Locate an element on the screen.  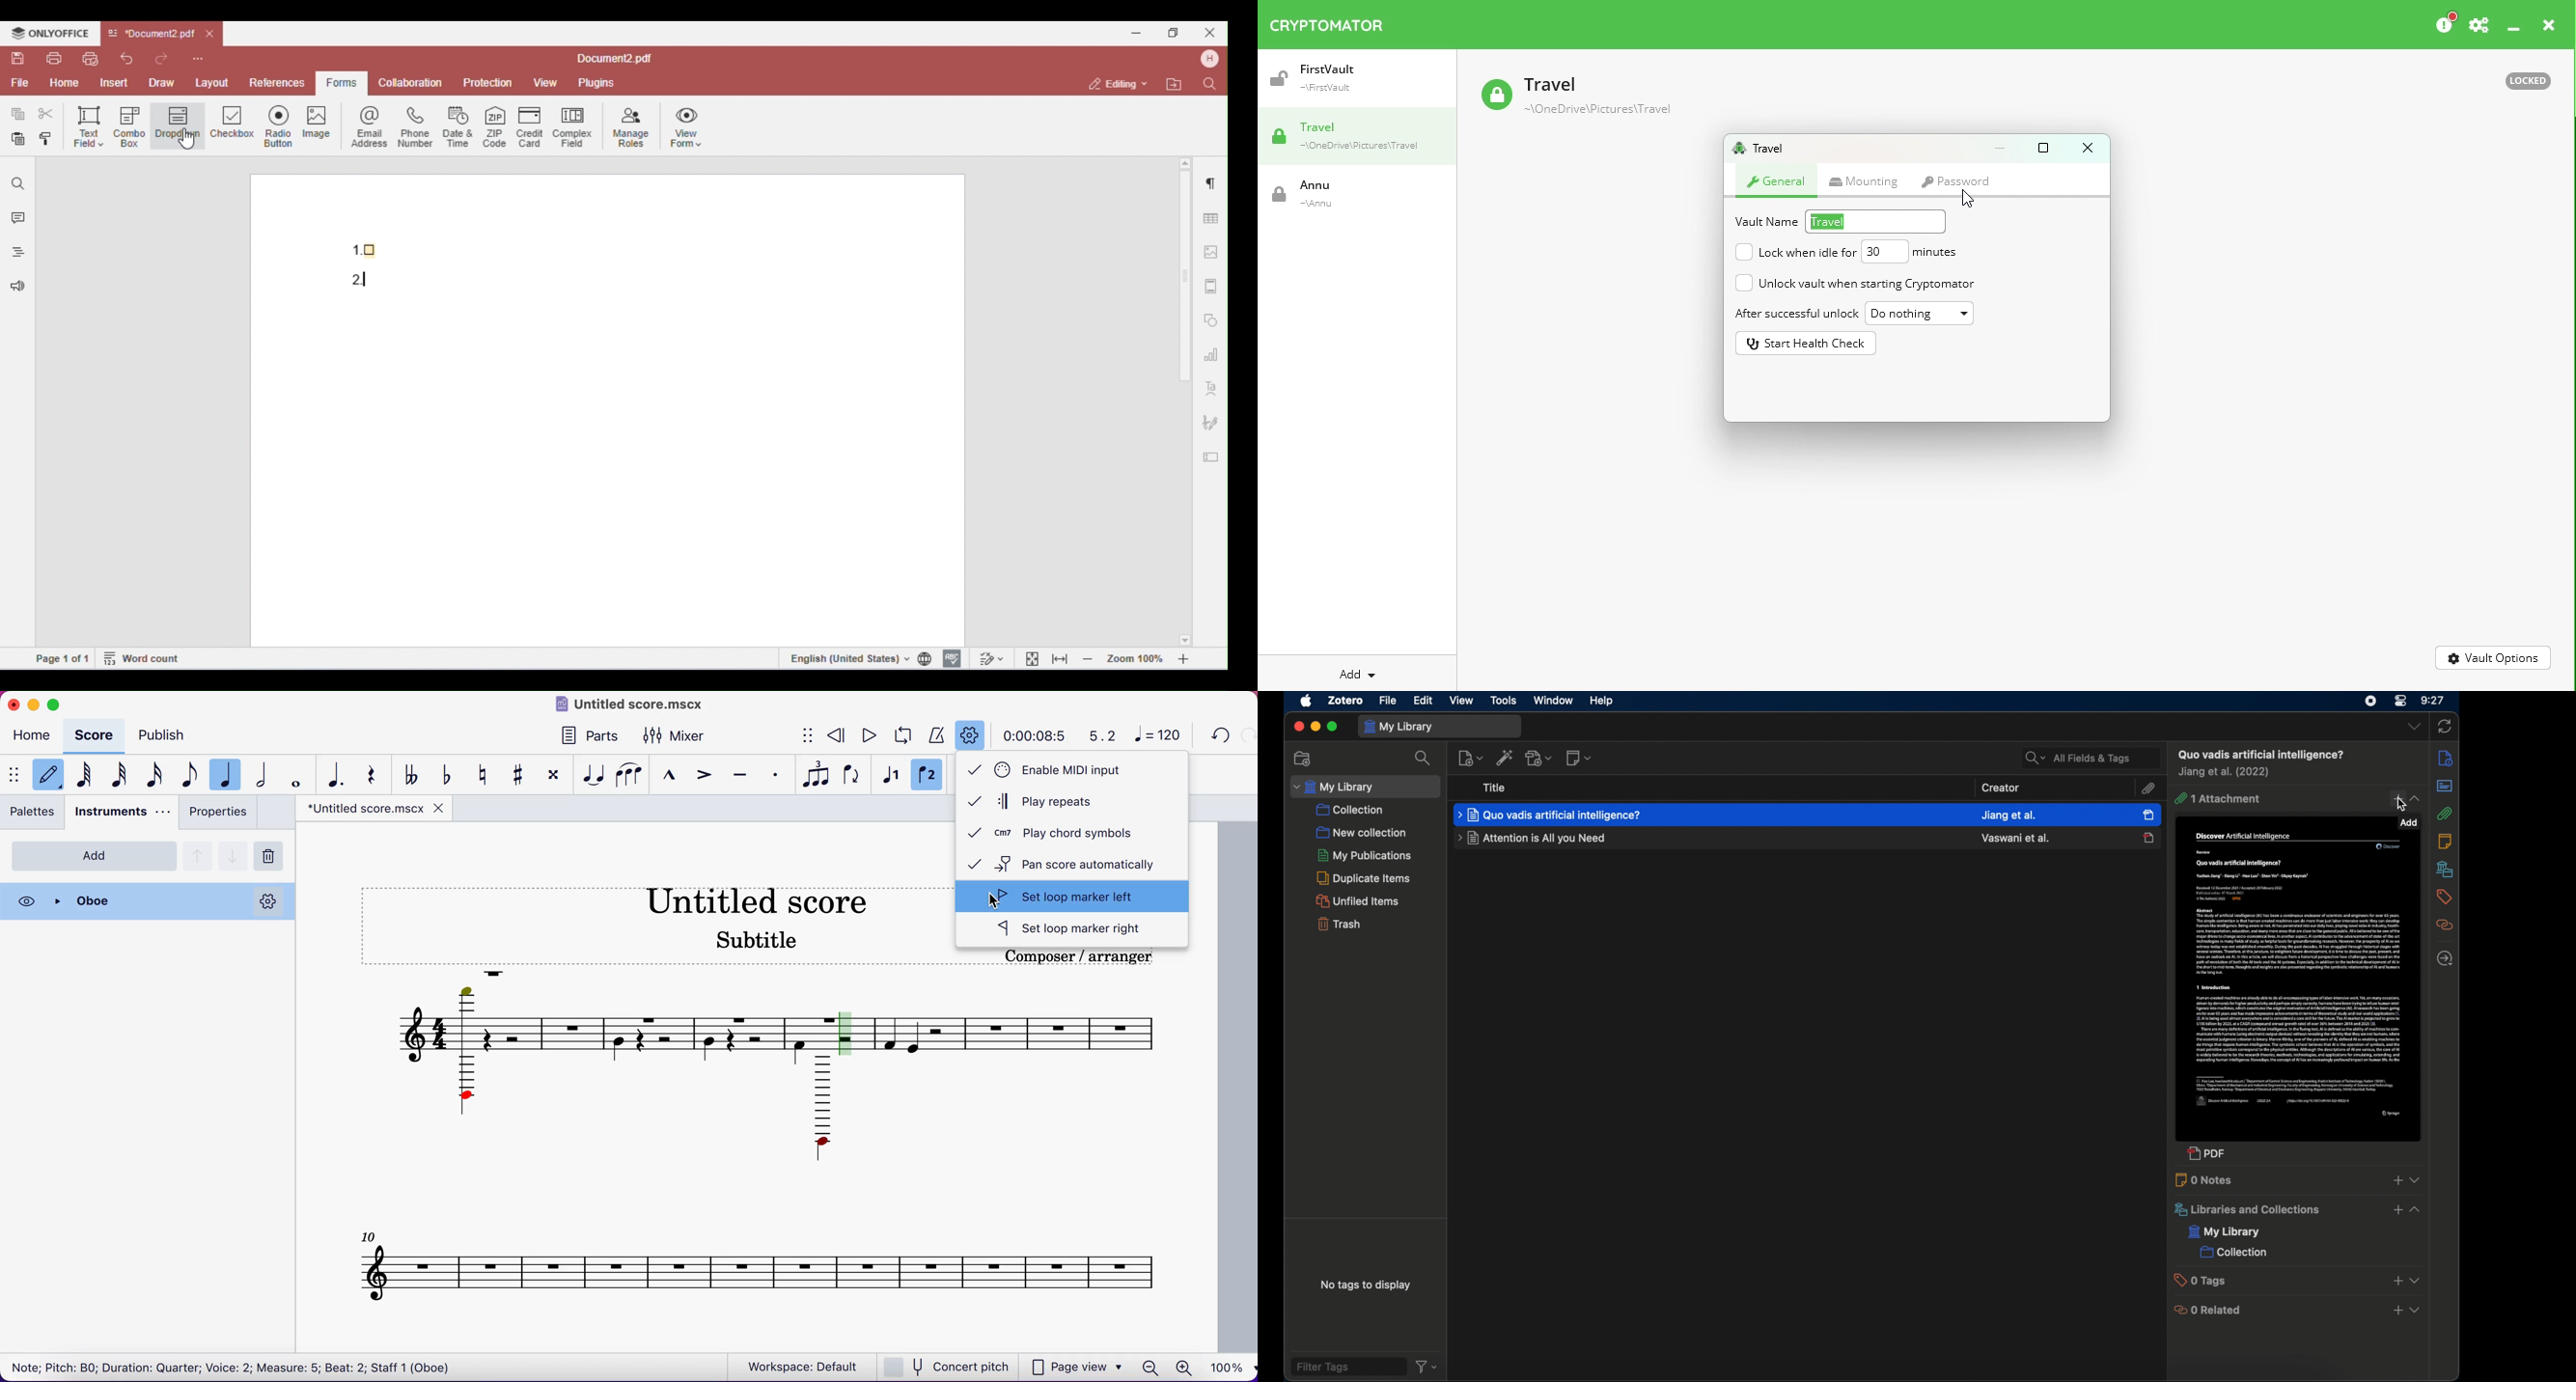
pan score automatically is located at coordinates (1073, 864).